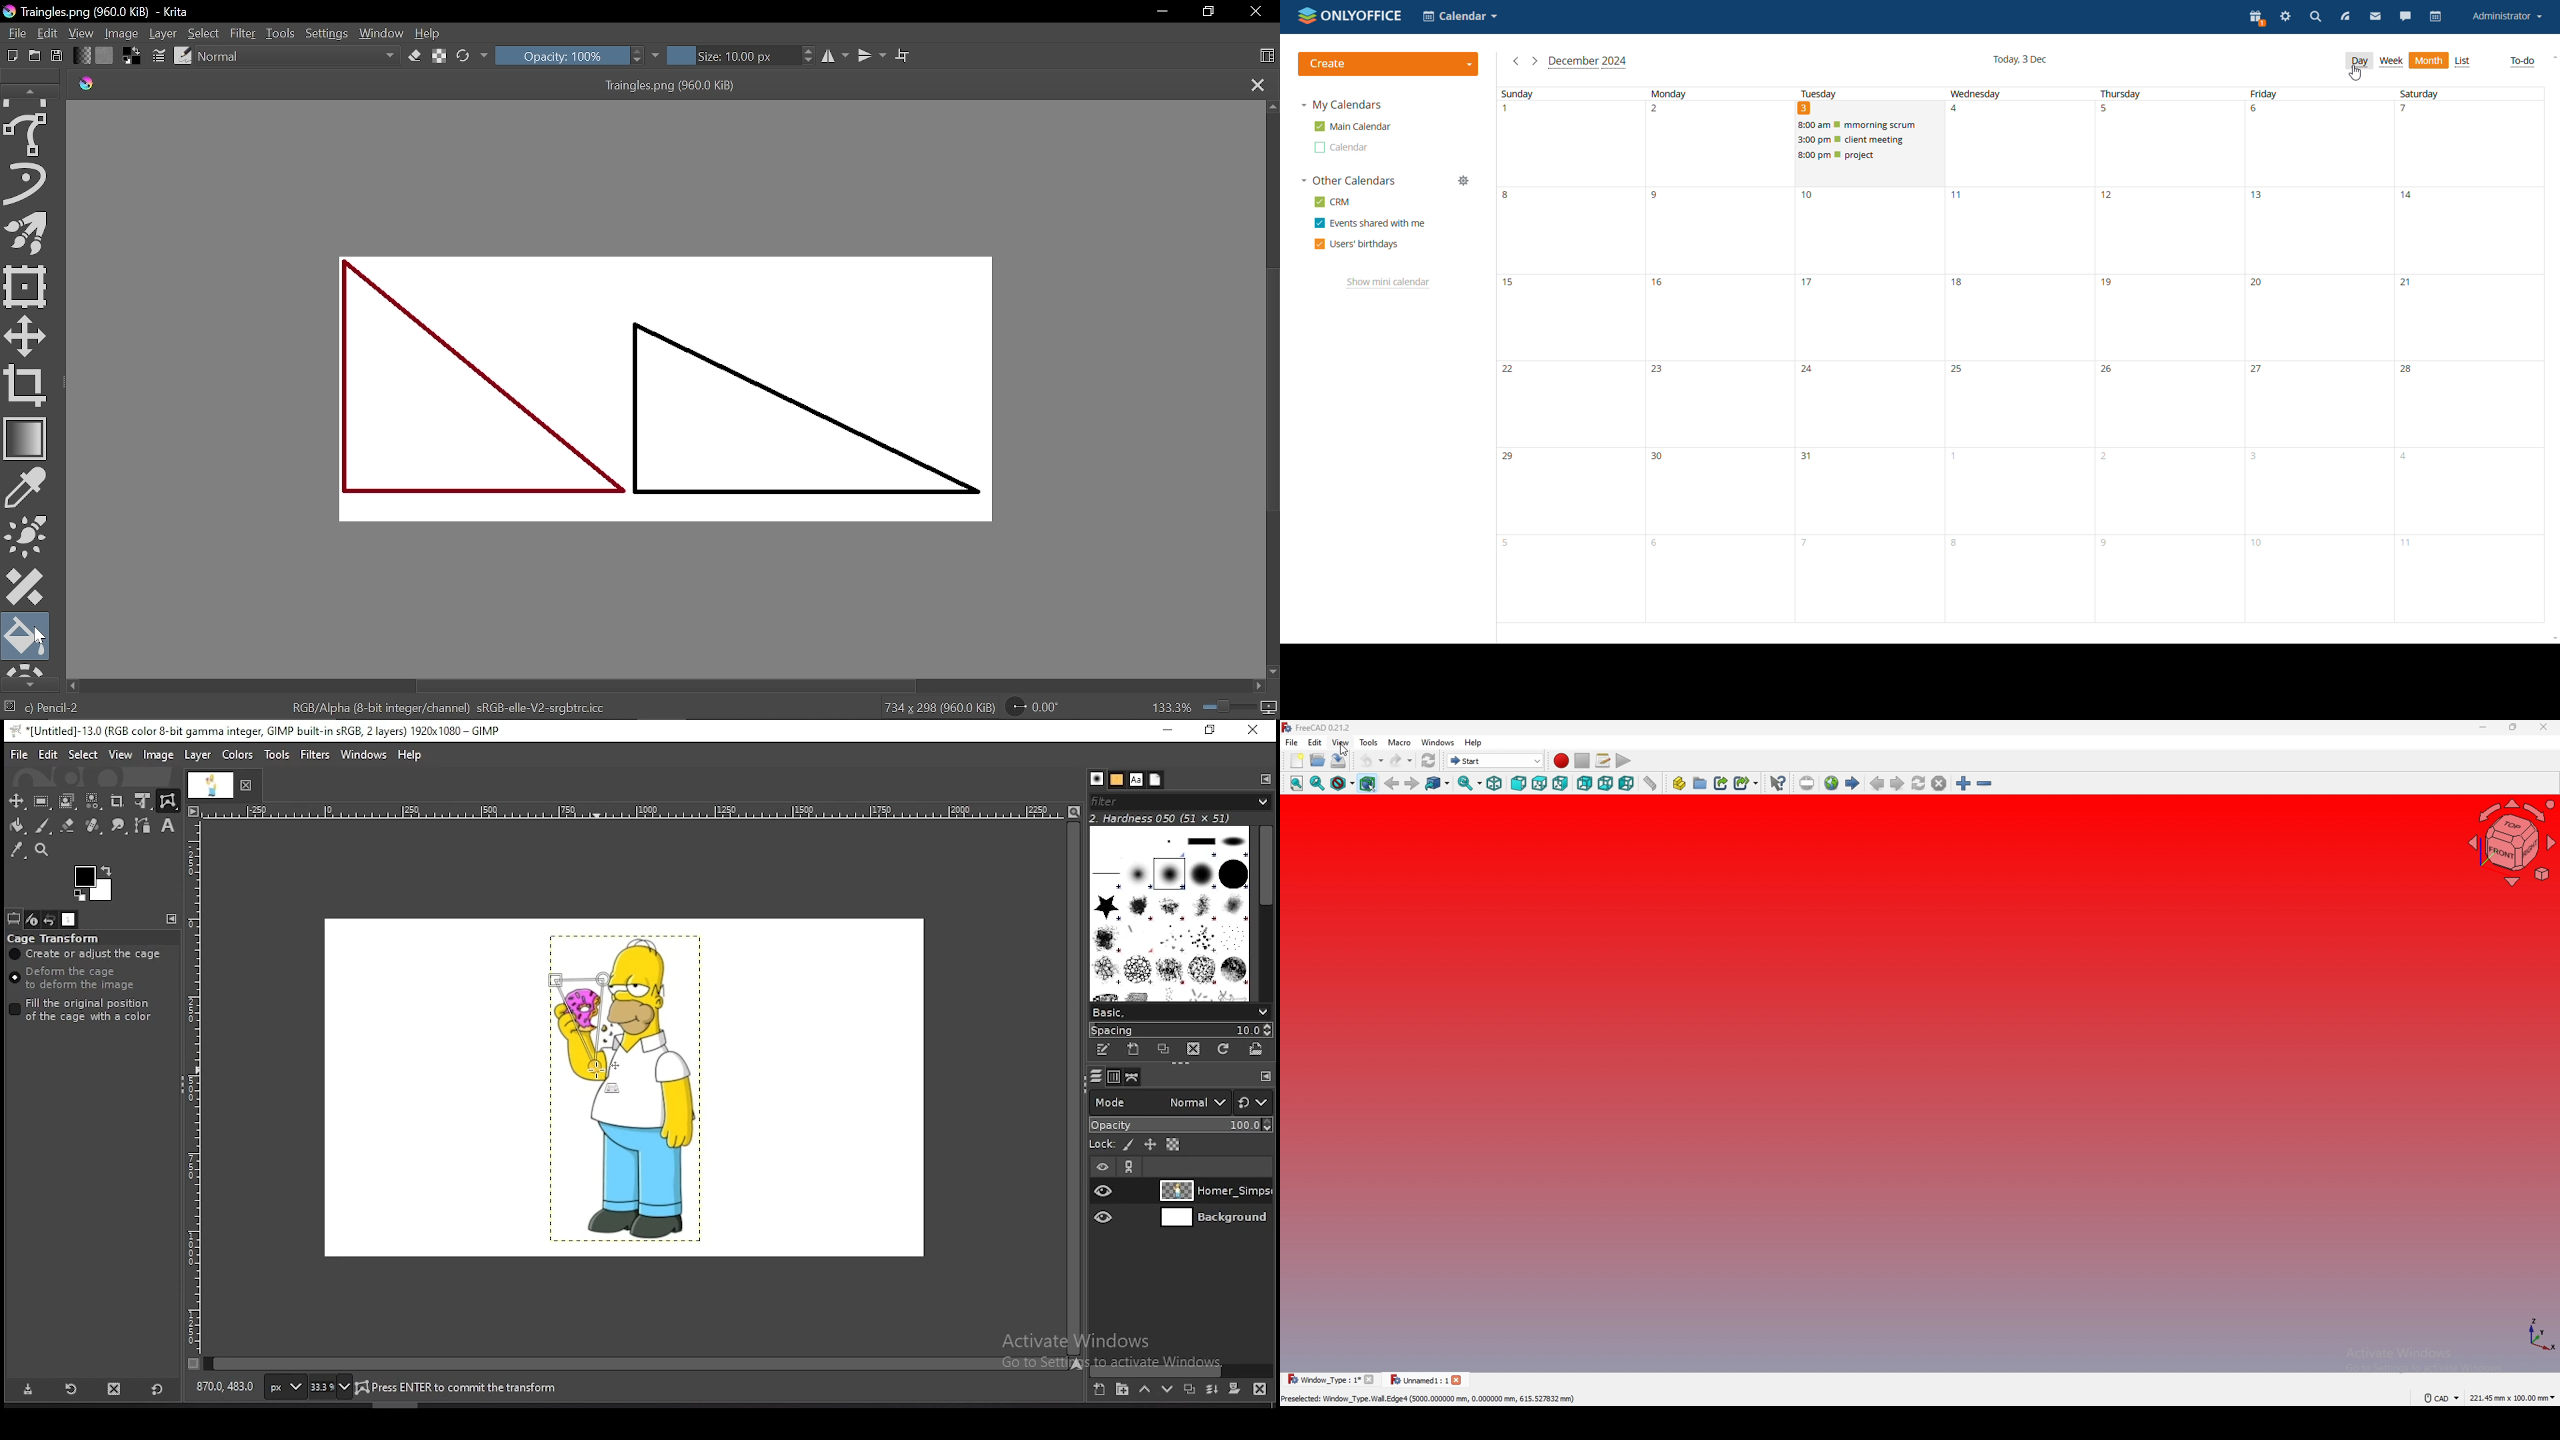 This screenshot has height=1456, width=2576. Describe the element at coordinates (464, 56) in the screenshot. I see `Reload original preset` at that location.